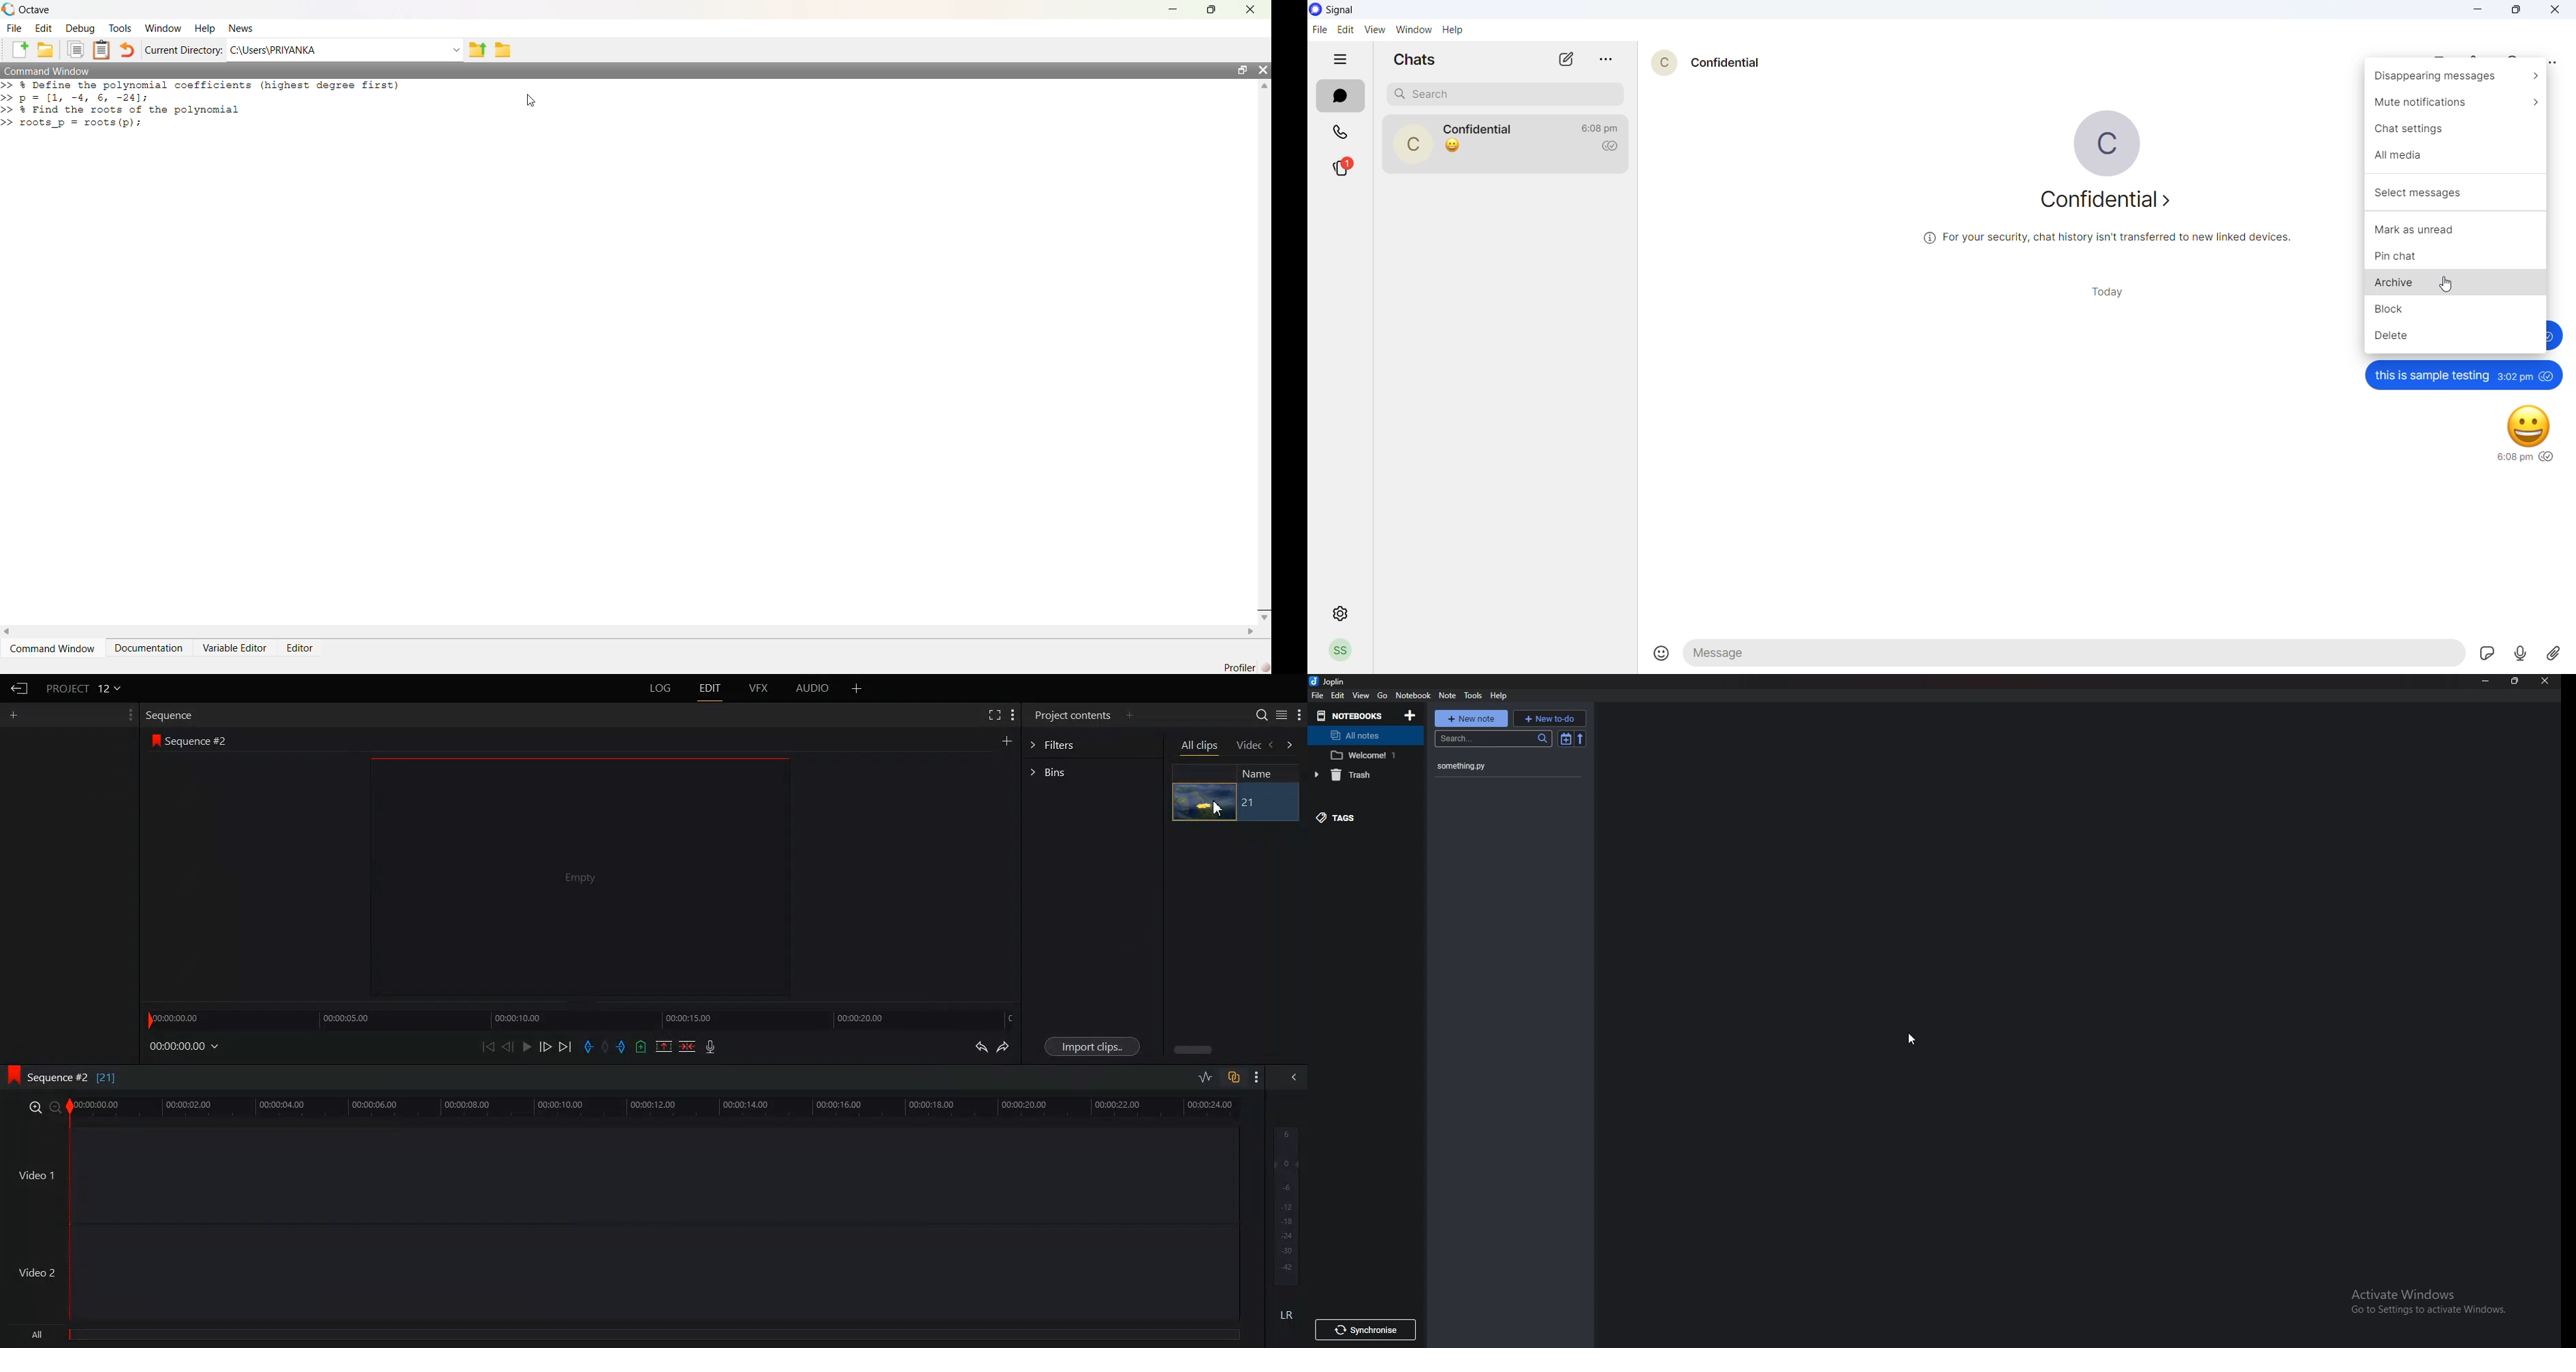 Image resolution: width=2576 pixels, height=1372 pixels. I want to click on Left Scroll, so click(8, 630).